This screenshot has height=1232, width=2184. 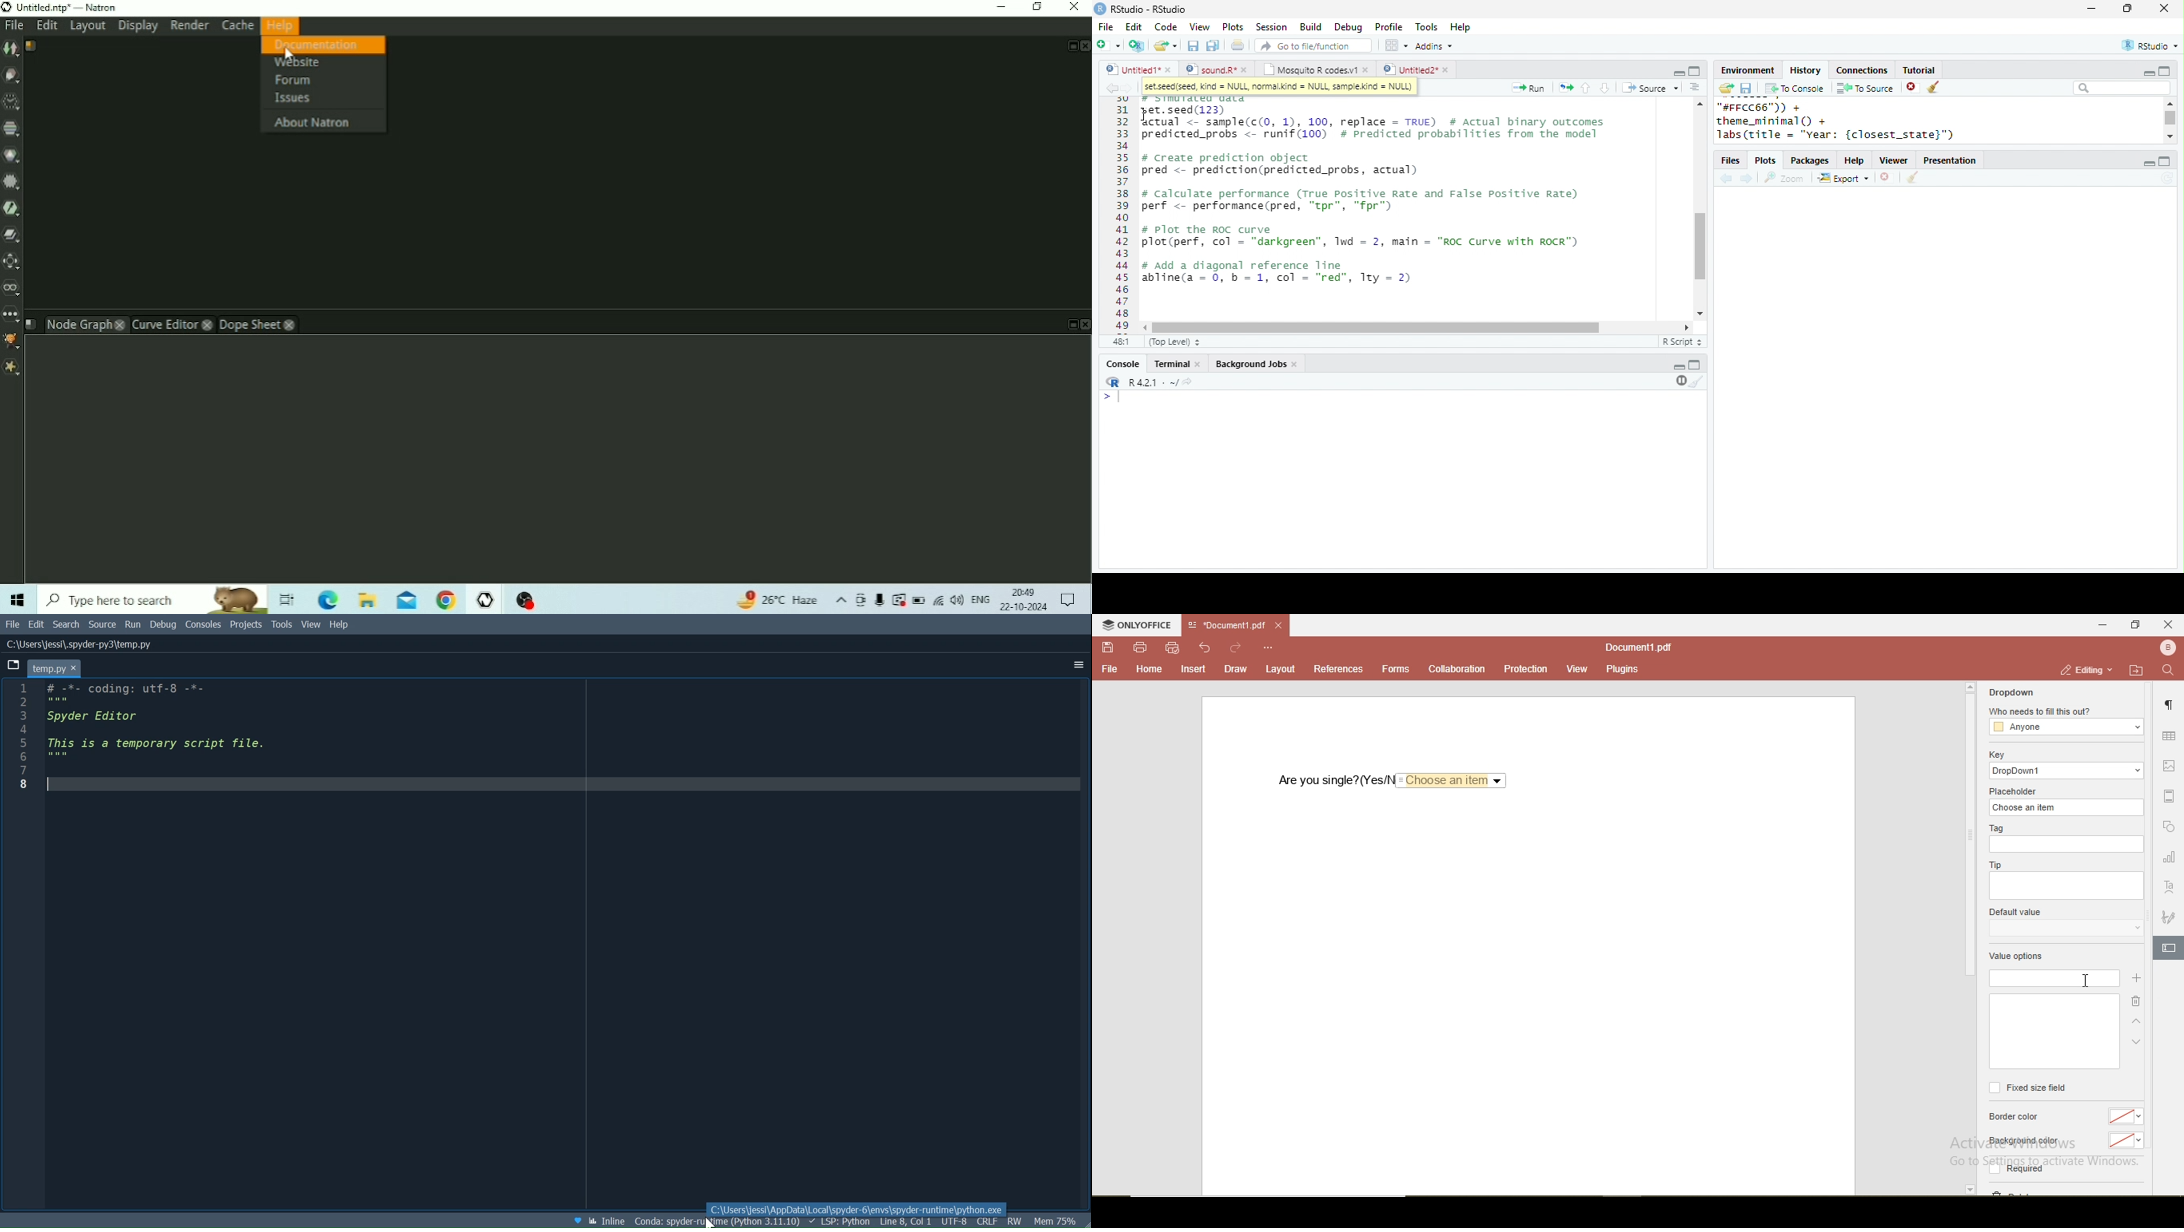 I want to click on # Create prediction object
pred <- prediction(predicted_probs, actual), so click(x=1279, y=165).